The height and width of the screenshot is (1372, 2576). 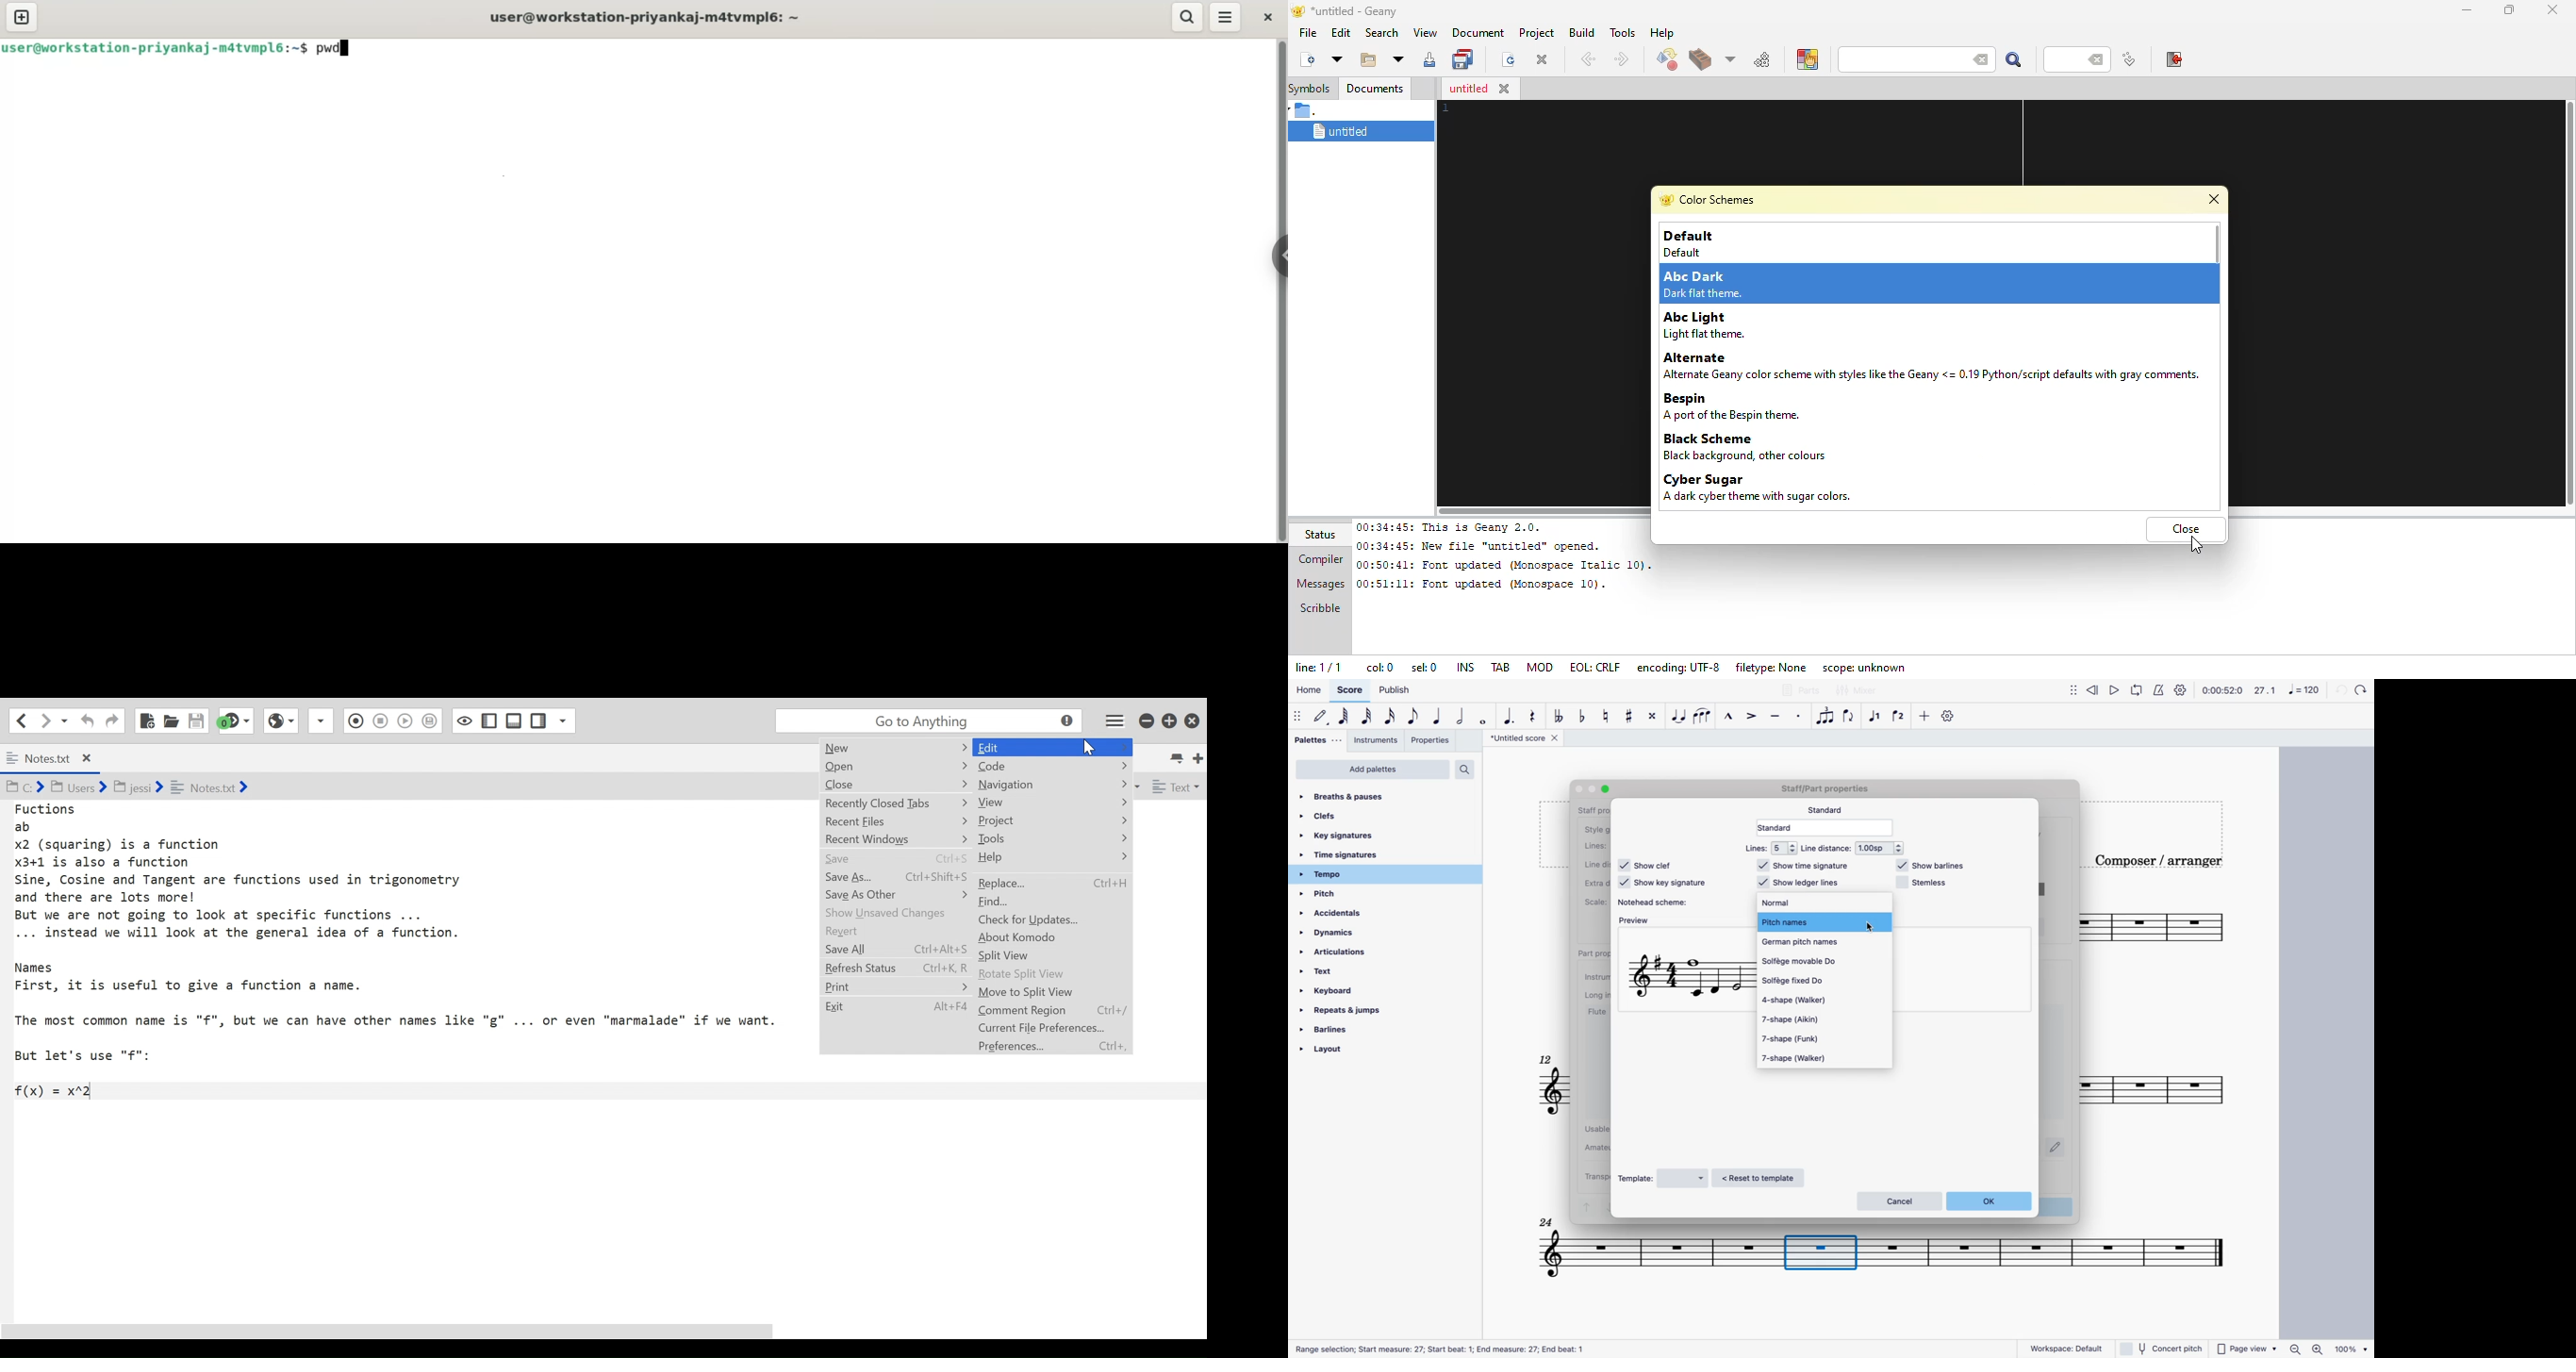 I want to click on view, so click(x=1035, y=804).